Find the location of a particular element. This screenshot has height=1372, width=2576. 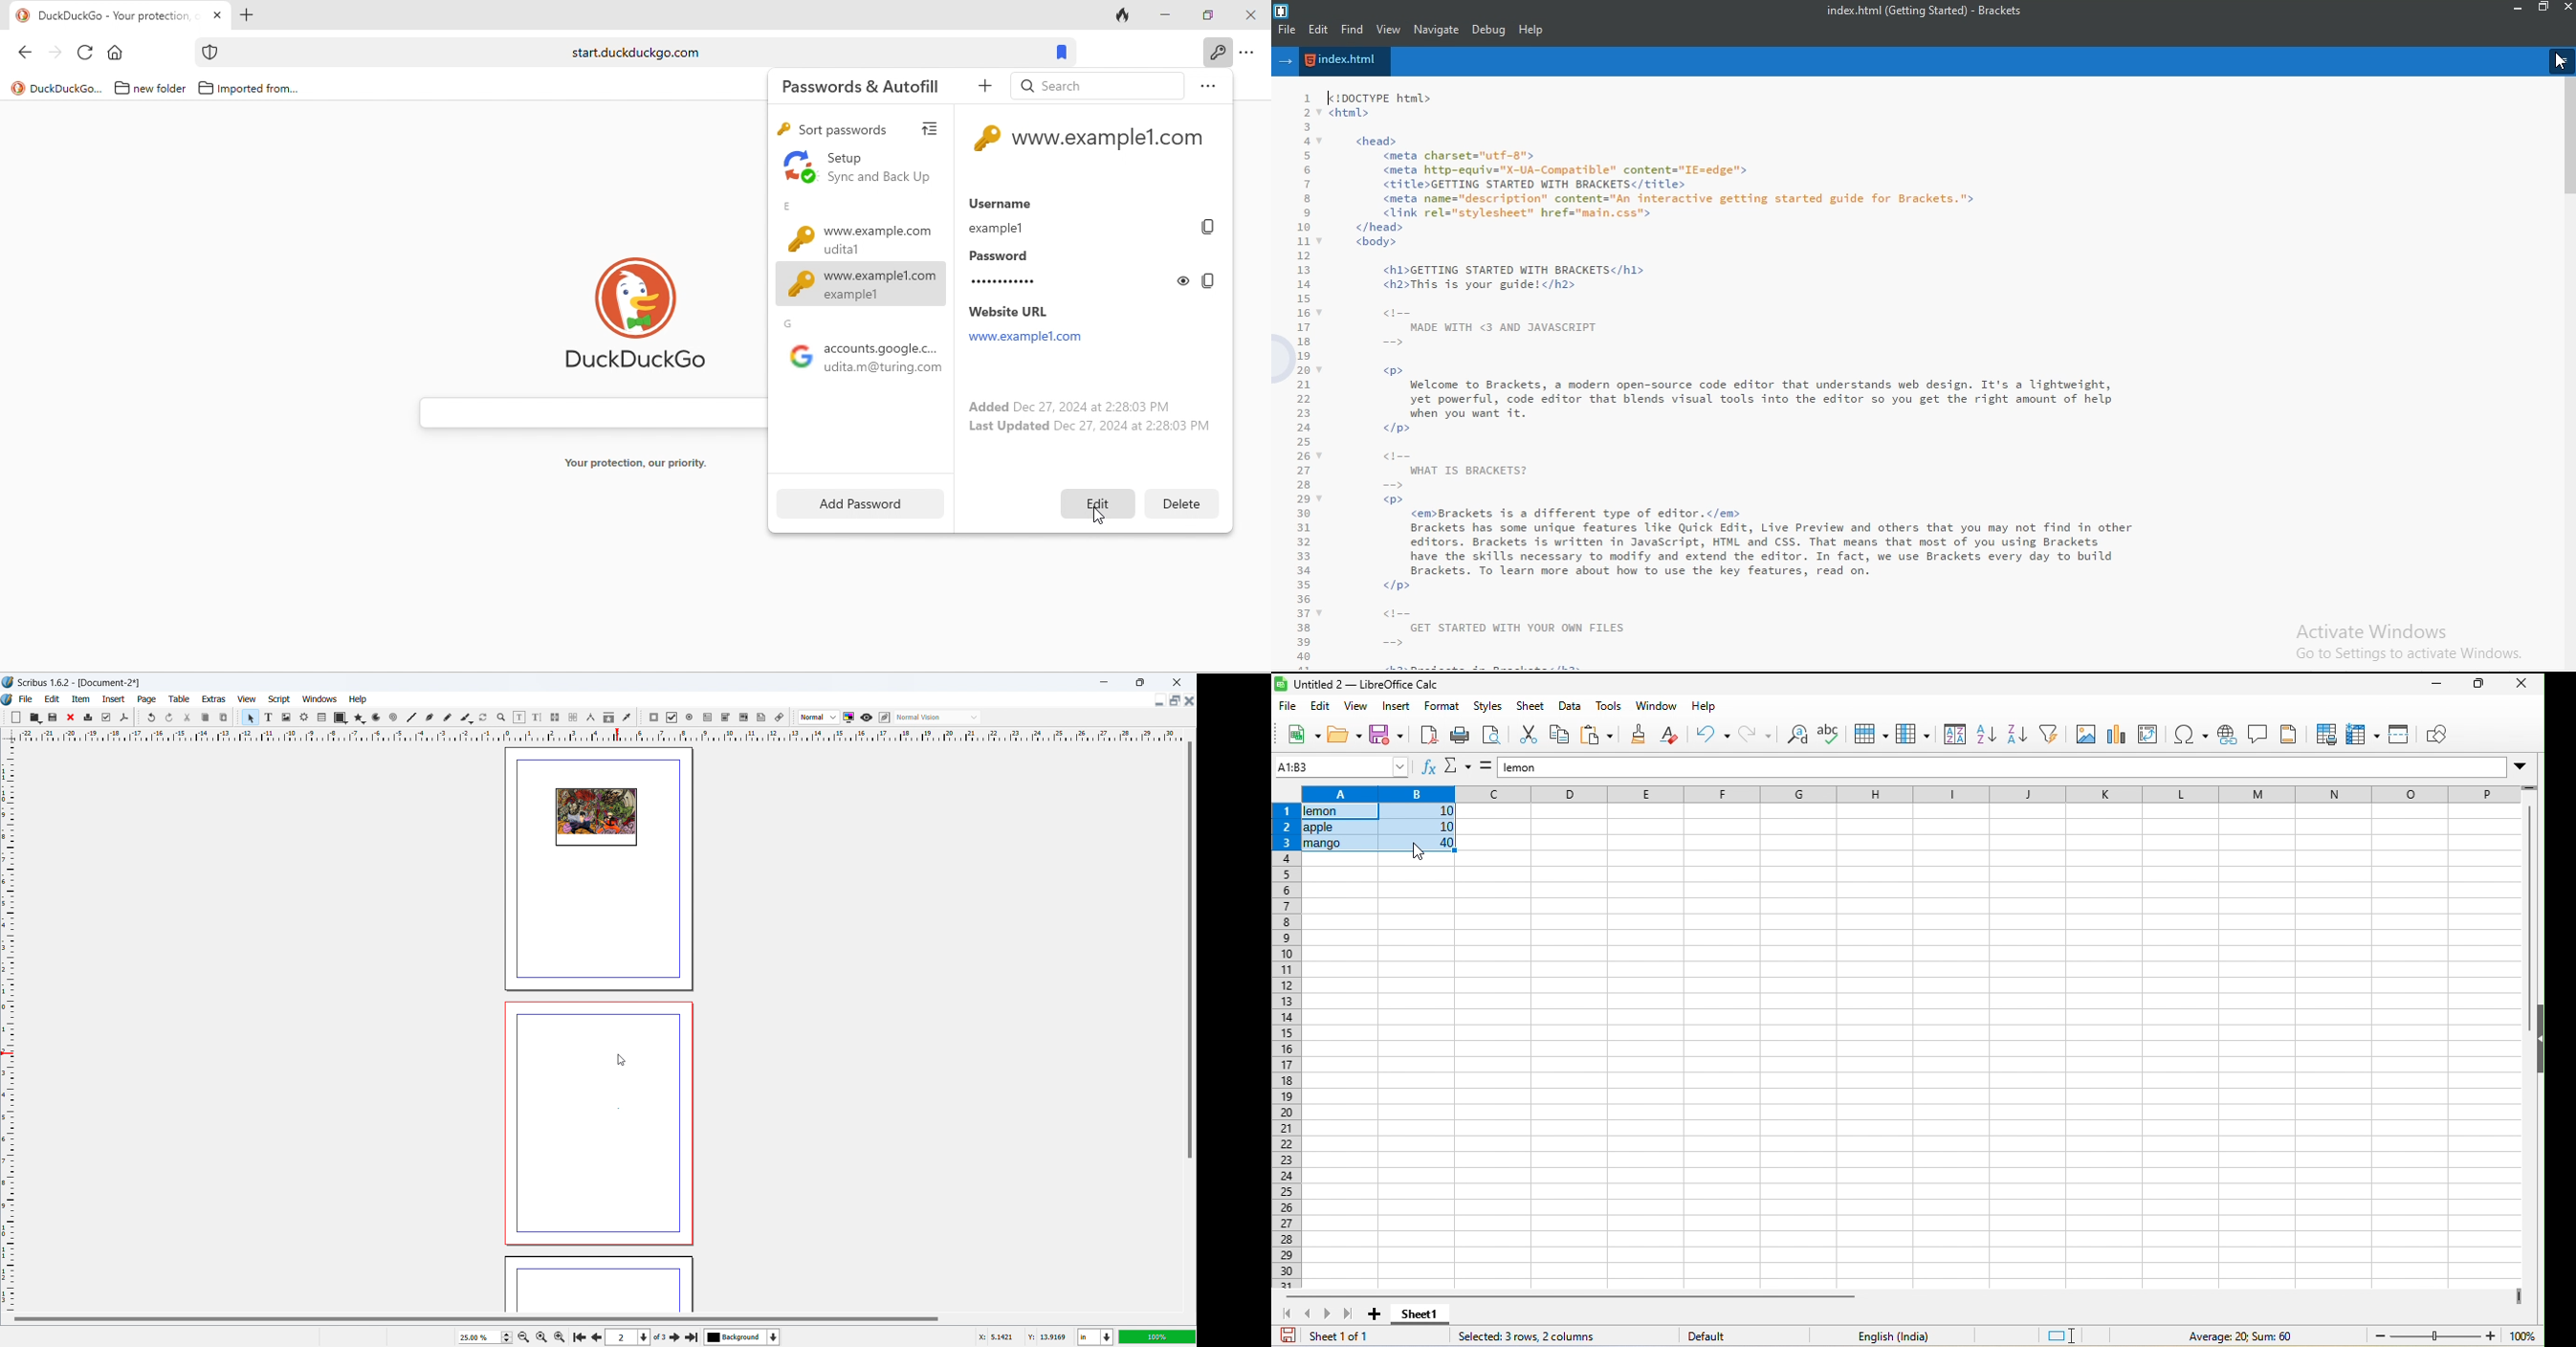

unlink text frames is located at coordinates (573, 718).